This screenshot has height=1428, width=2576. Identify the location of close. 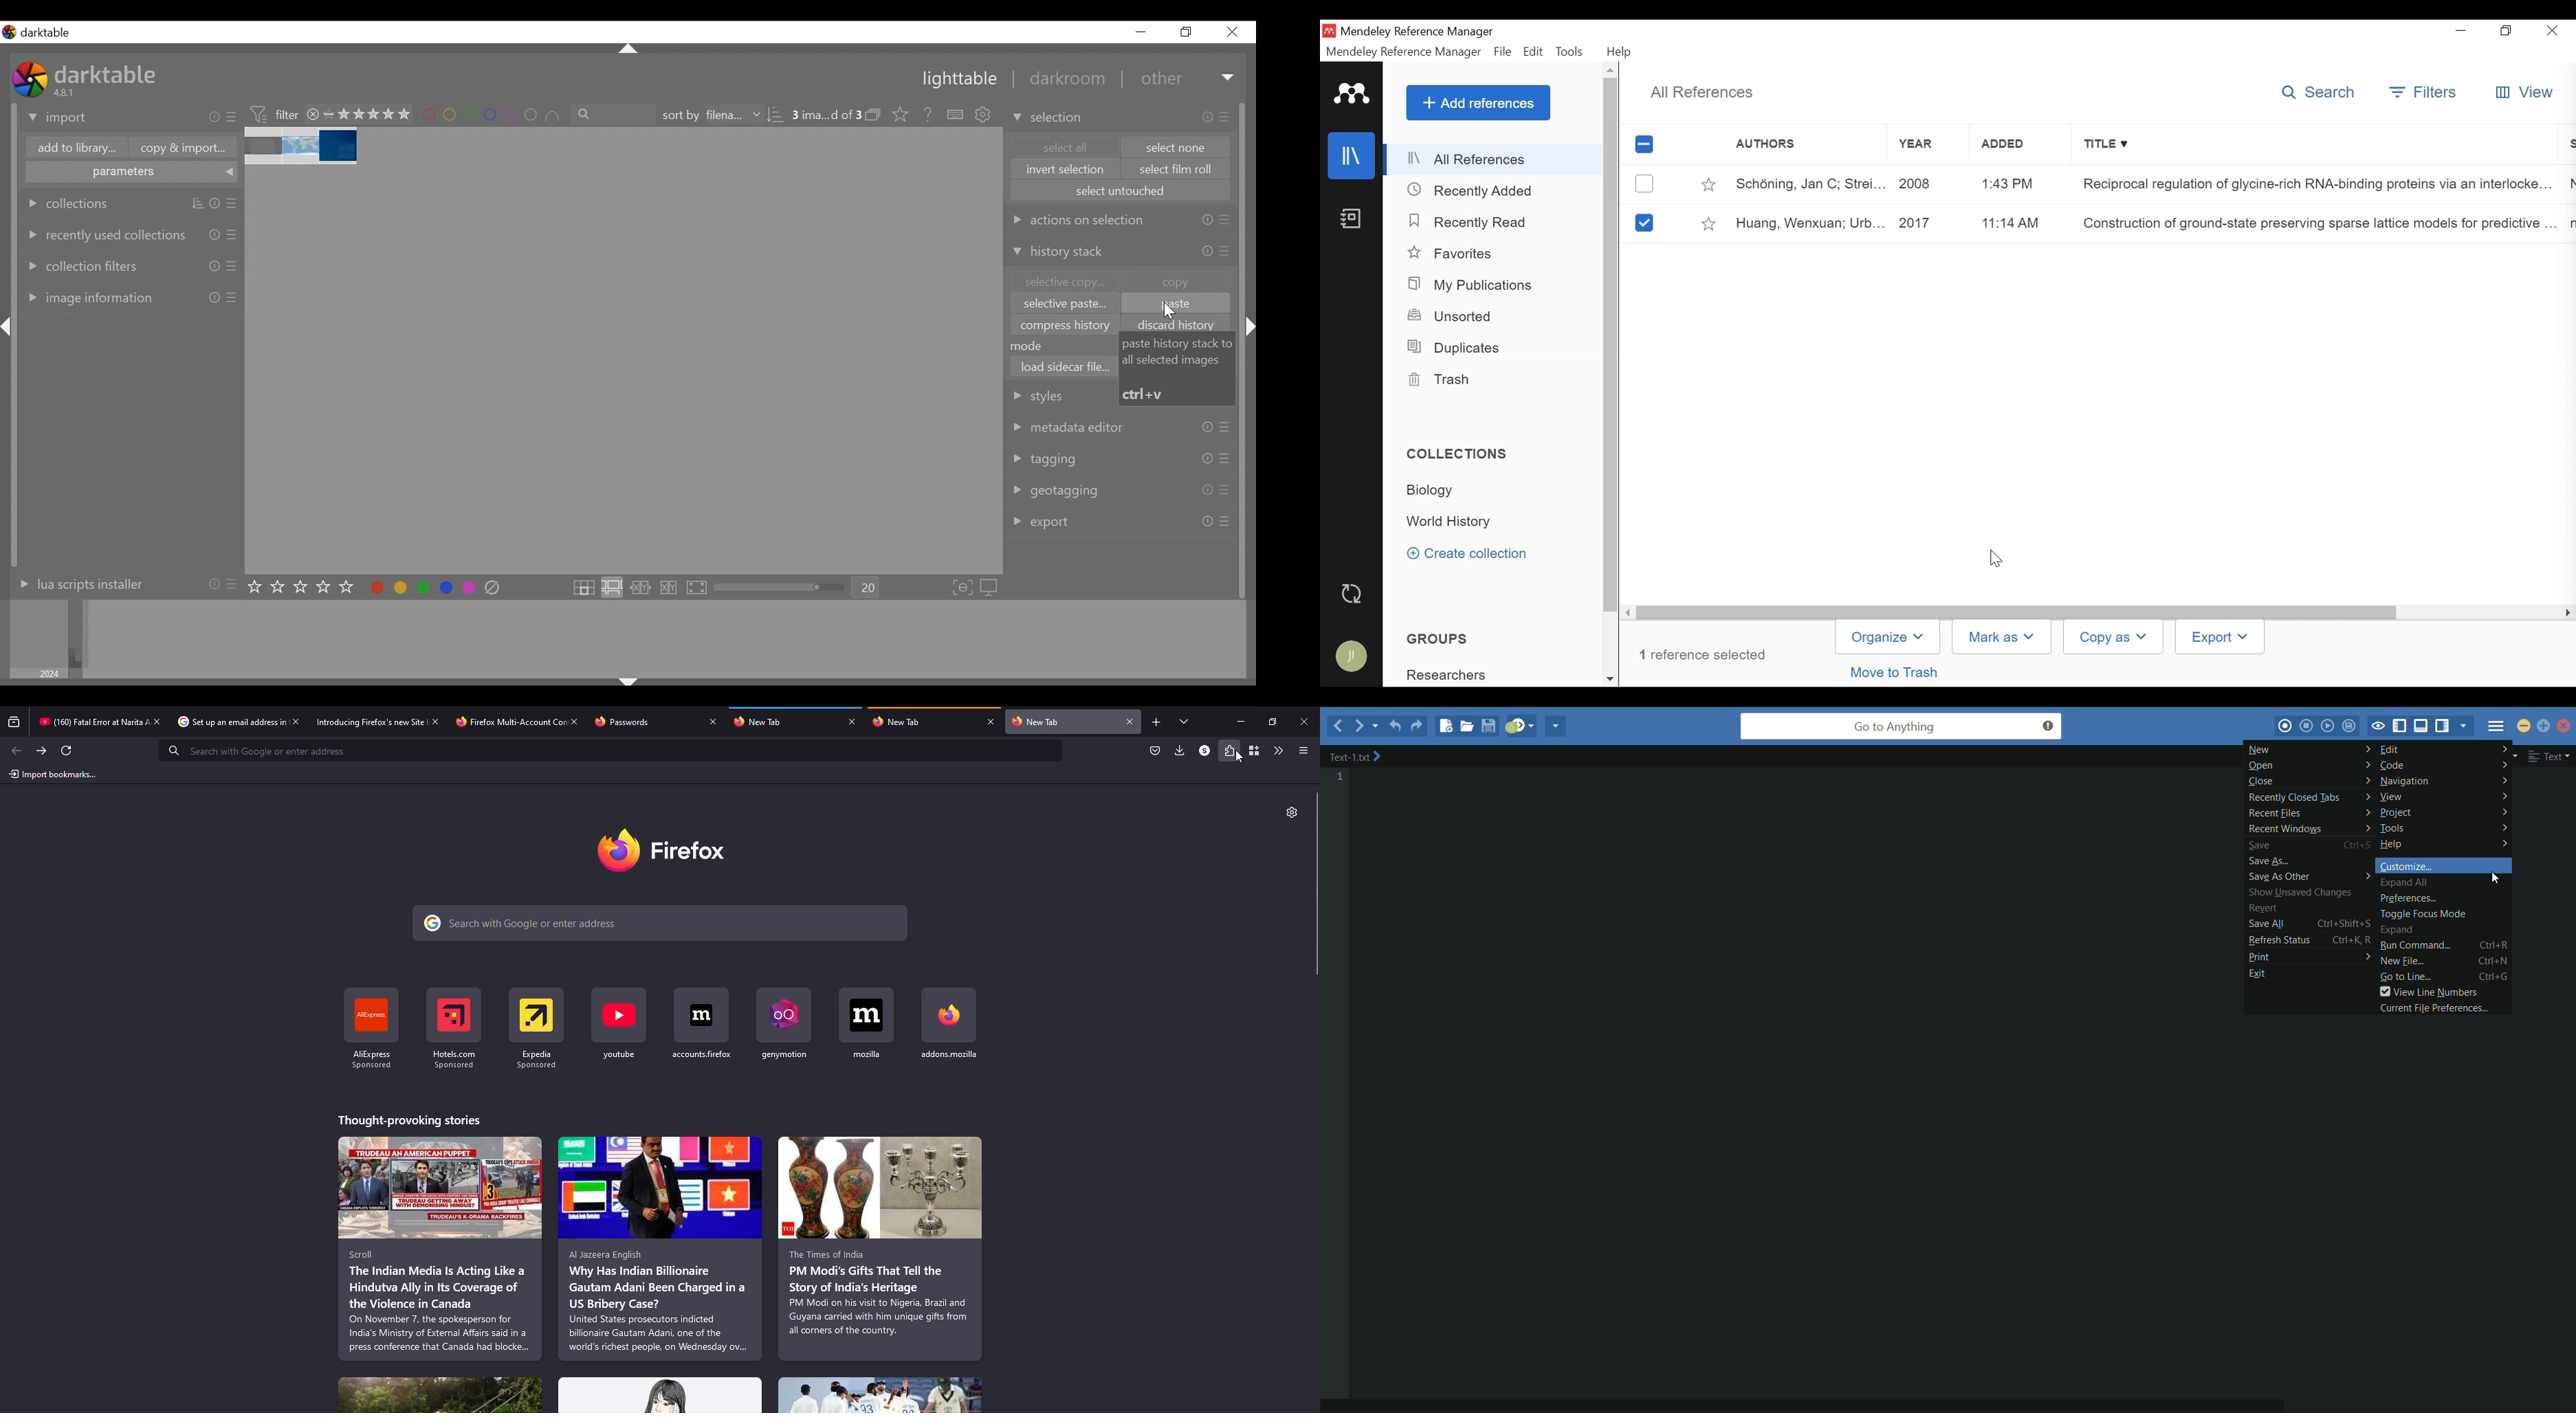
(157, 721).